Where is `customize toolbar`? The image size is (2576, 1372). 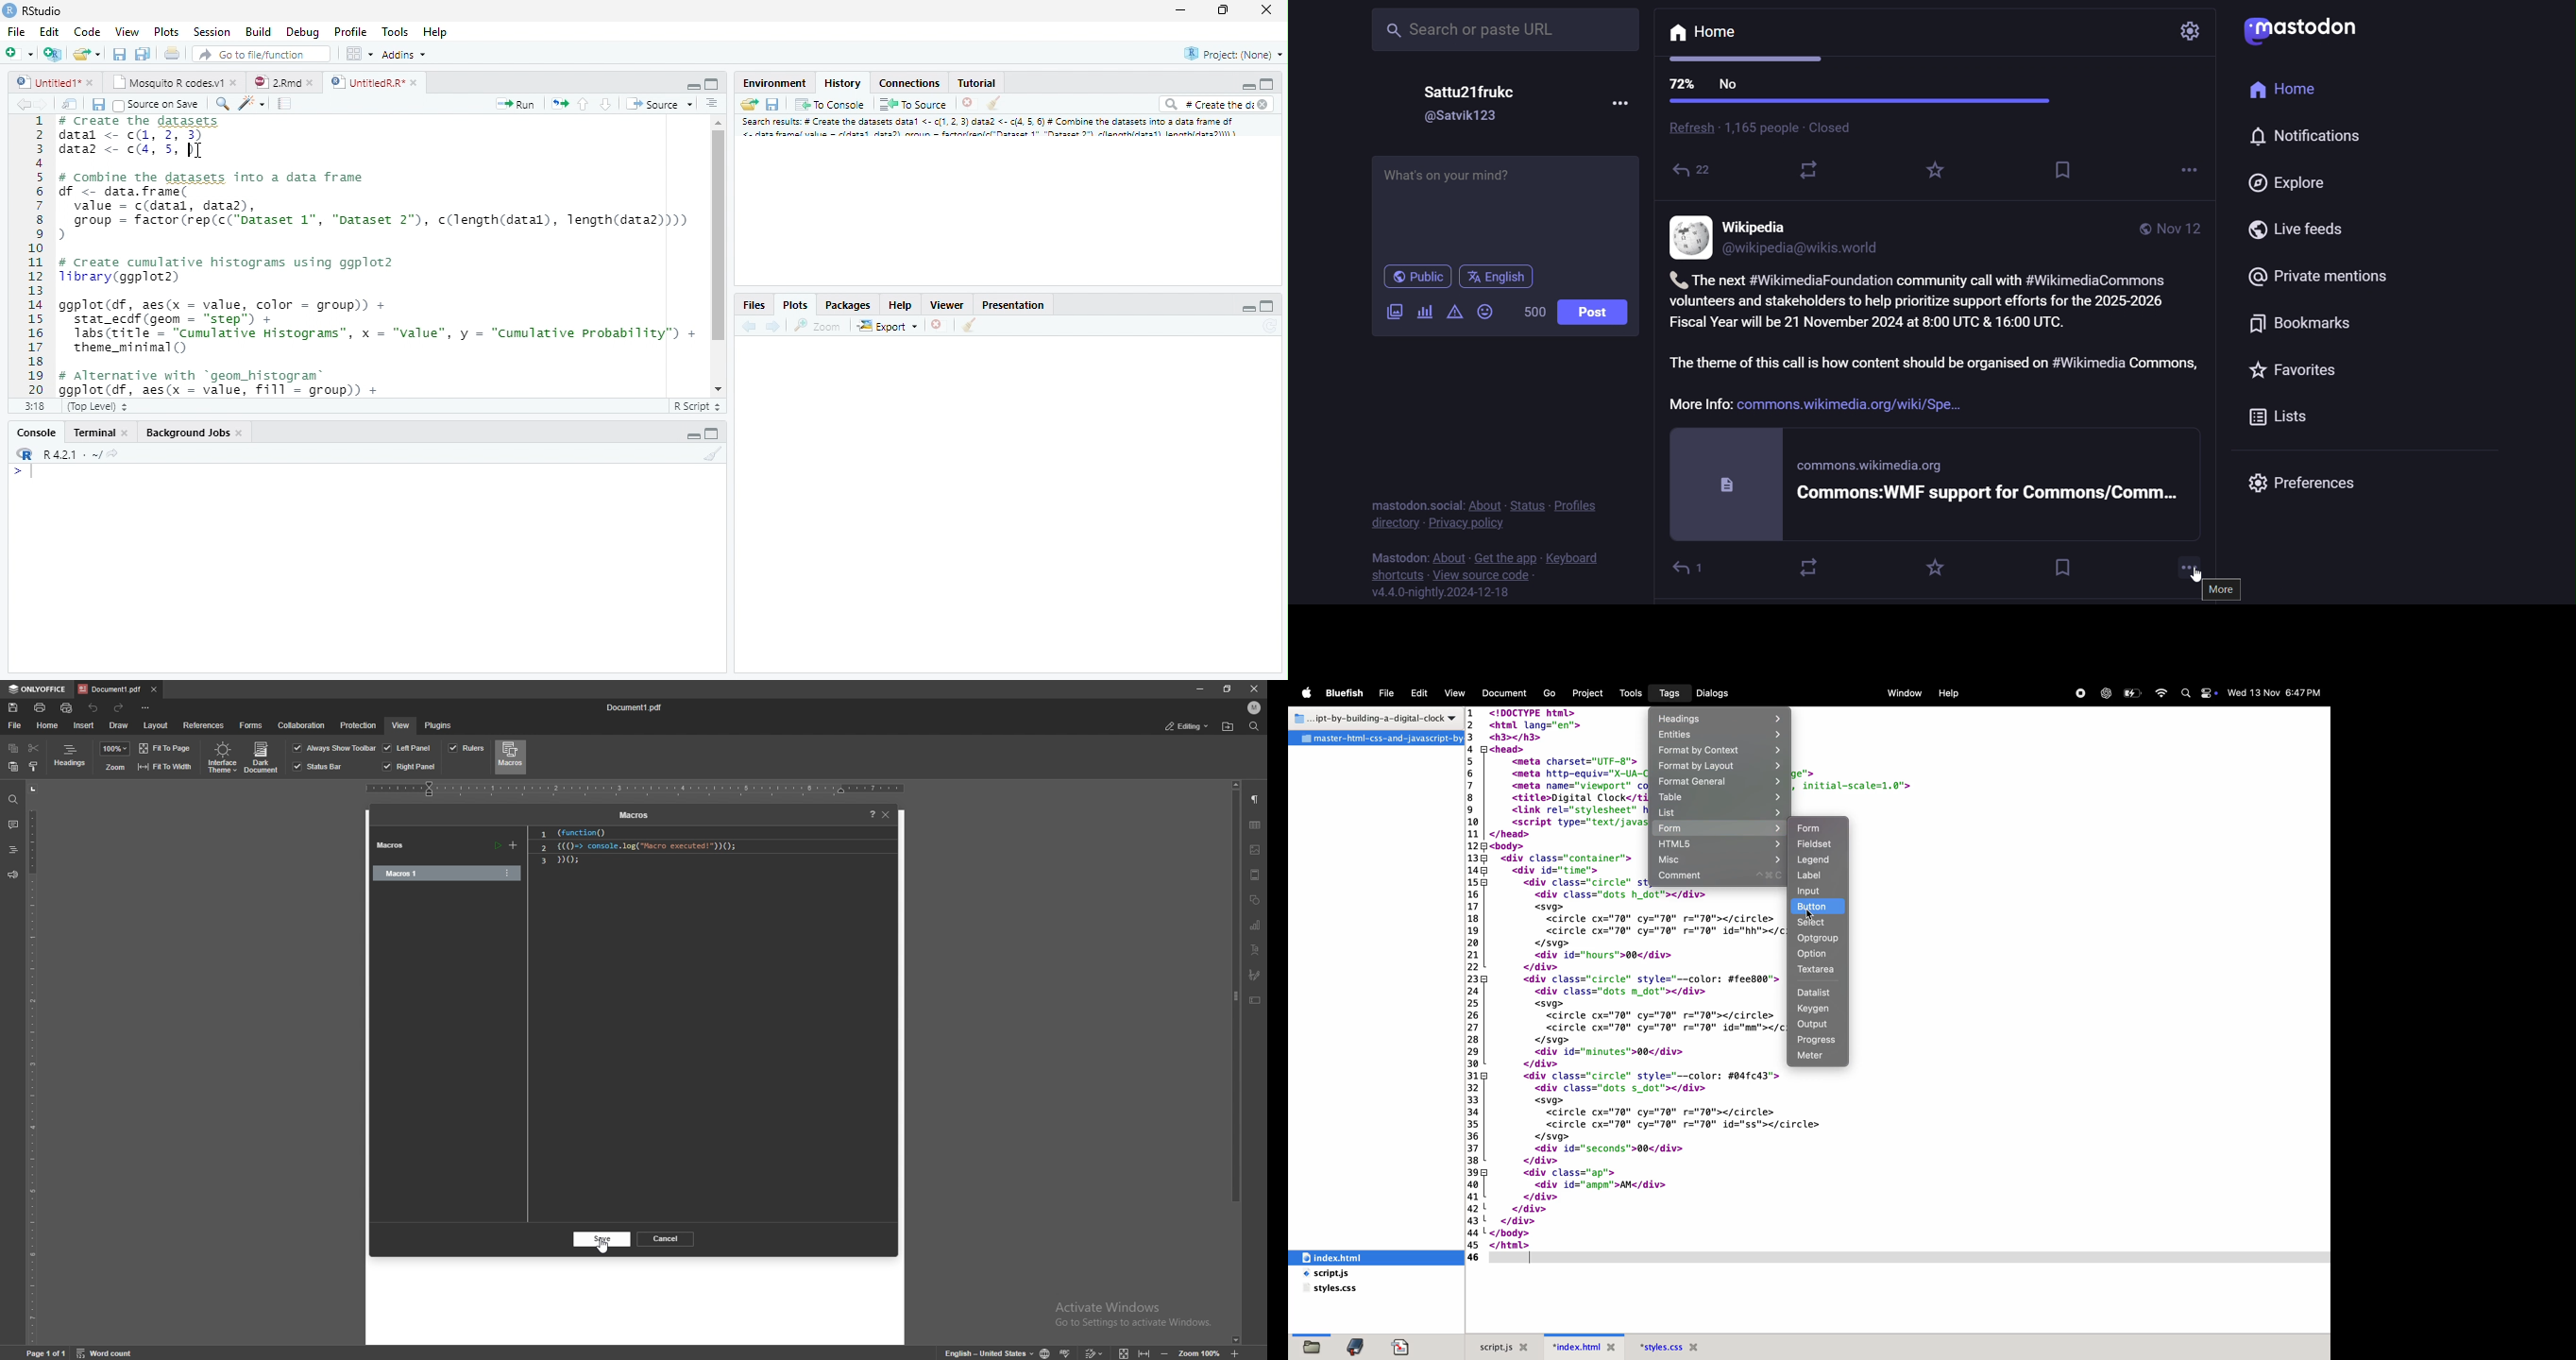 customize toolbar is located at coordinates (147, 708).